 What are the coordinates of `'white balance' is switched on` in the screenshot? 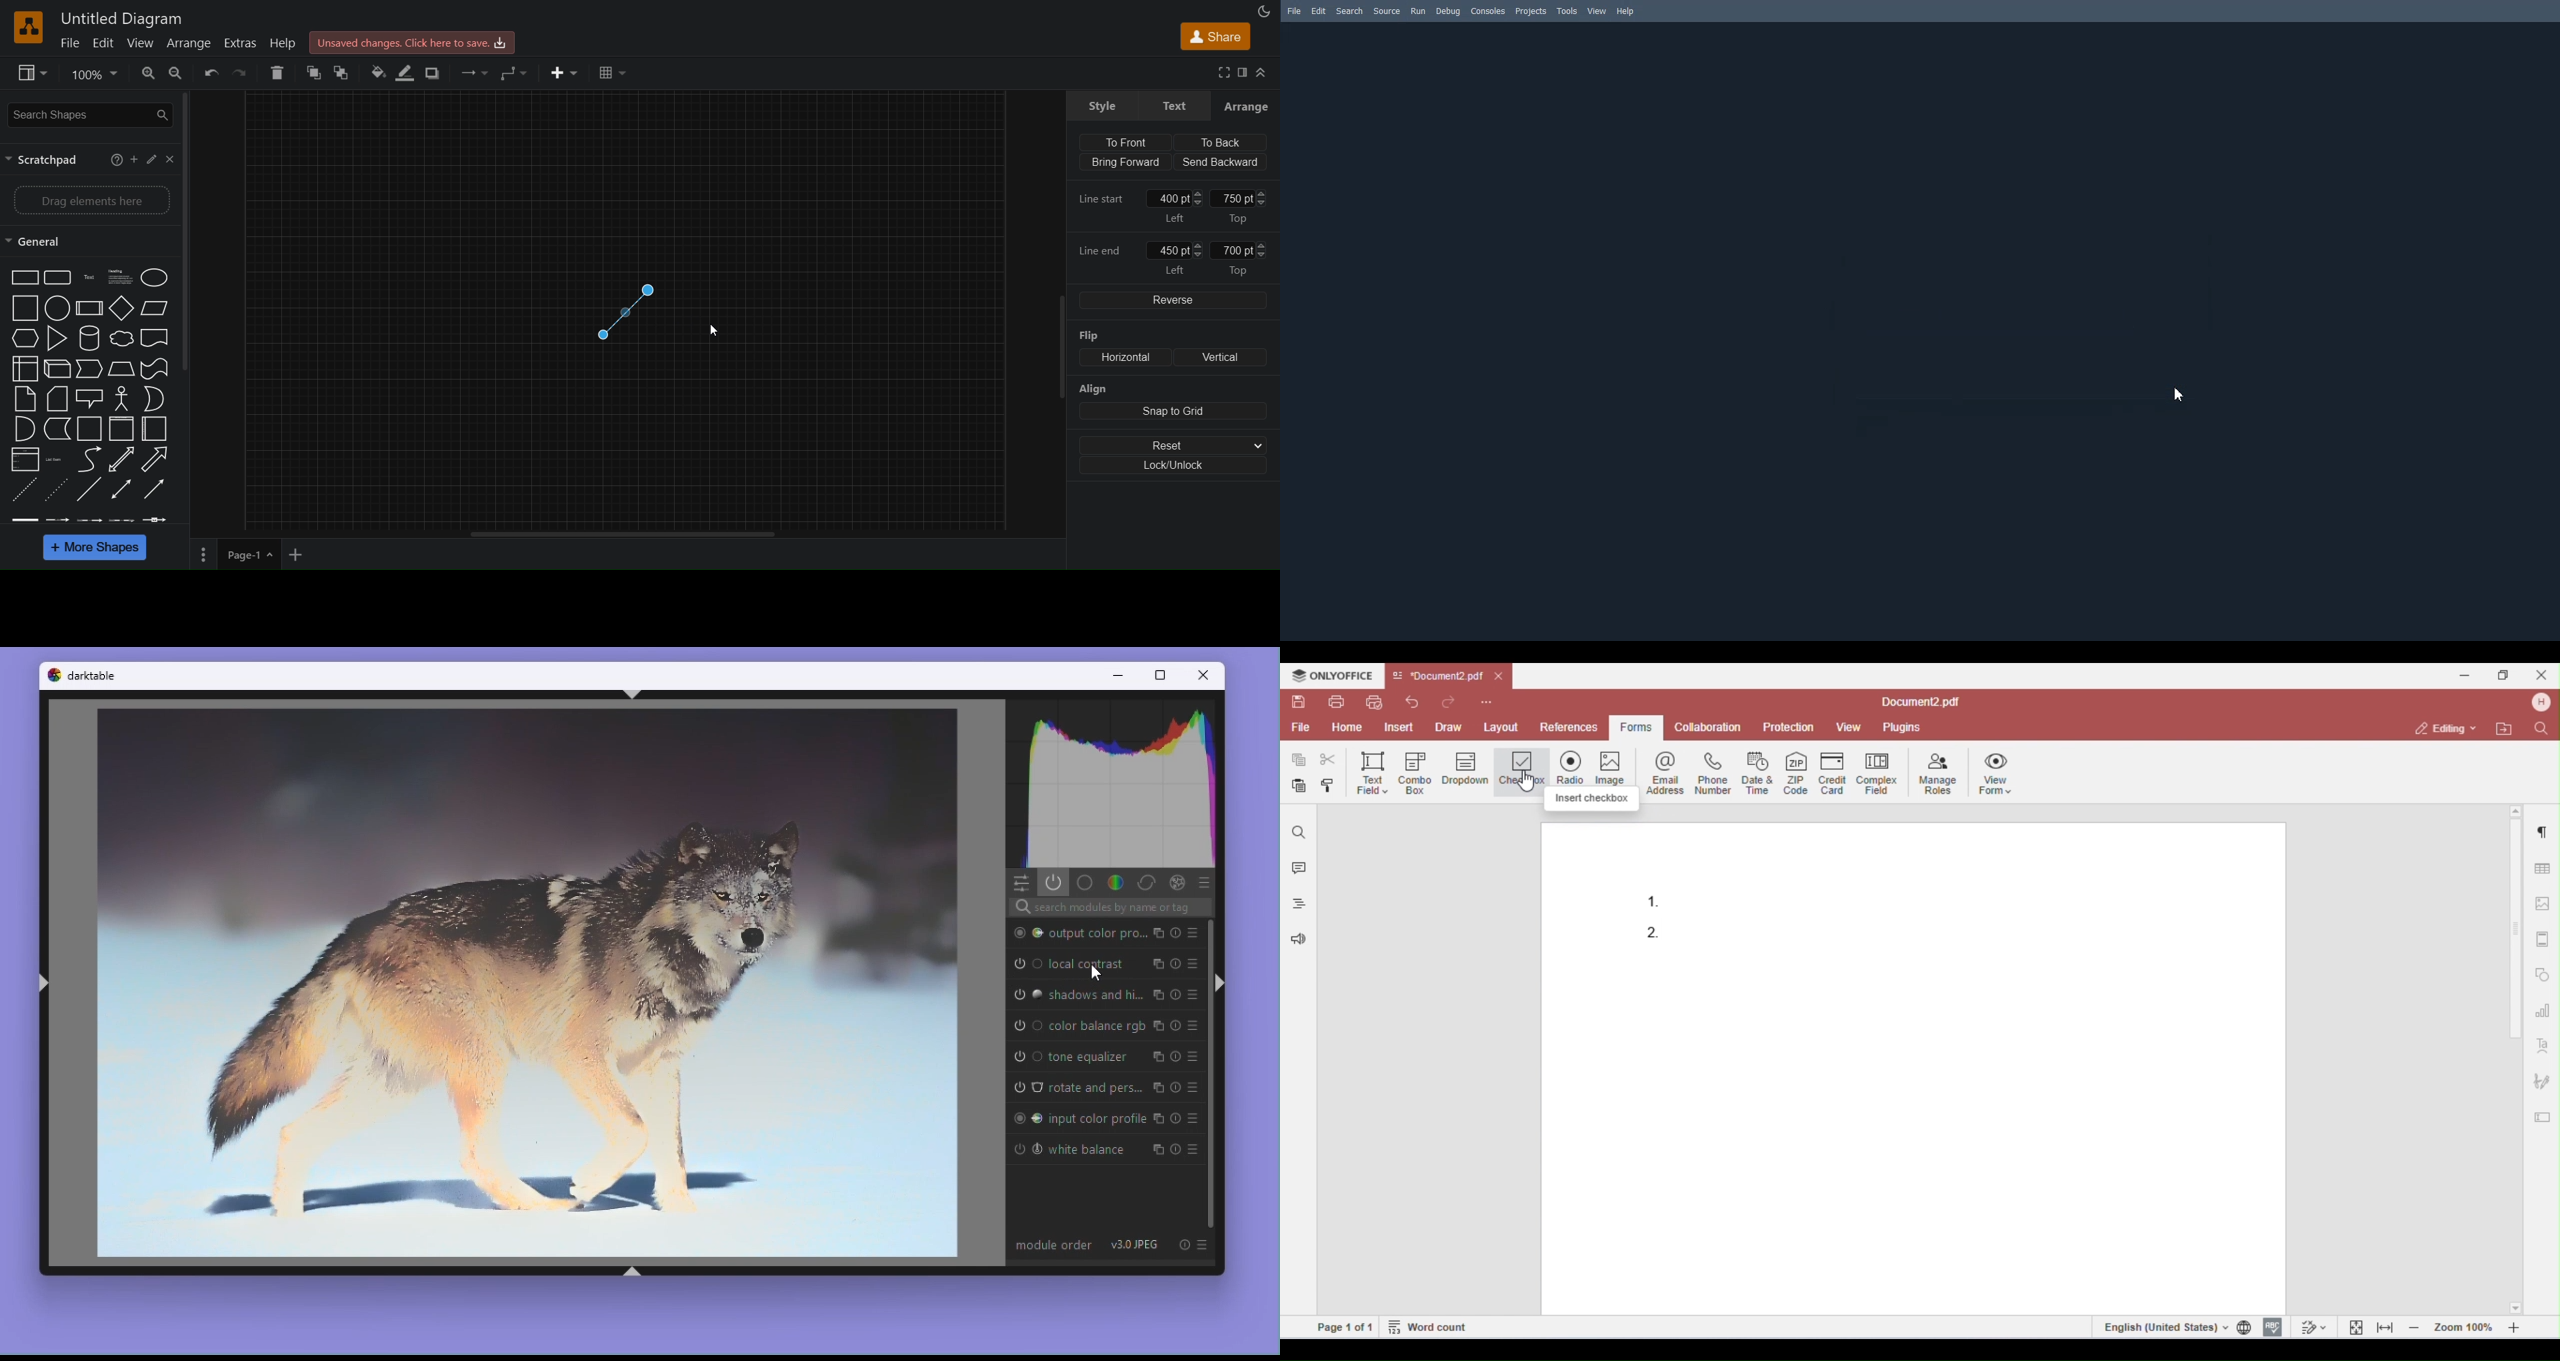 It's located at (1027, 1150).